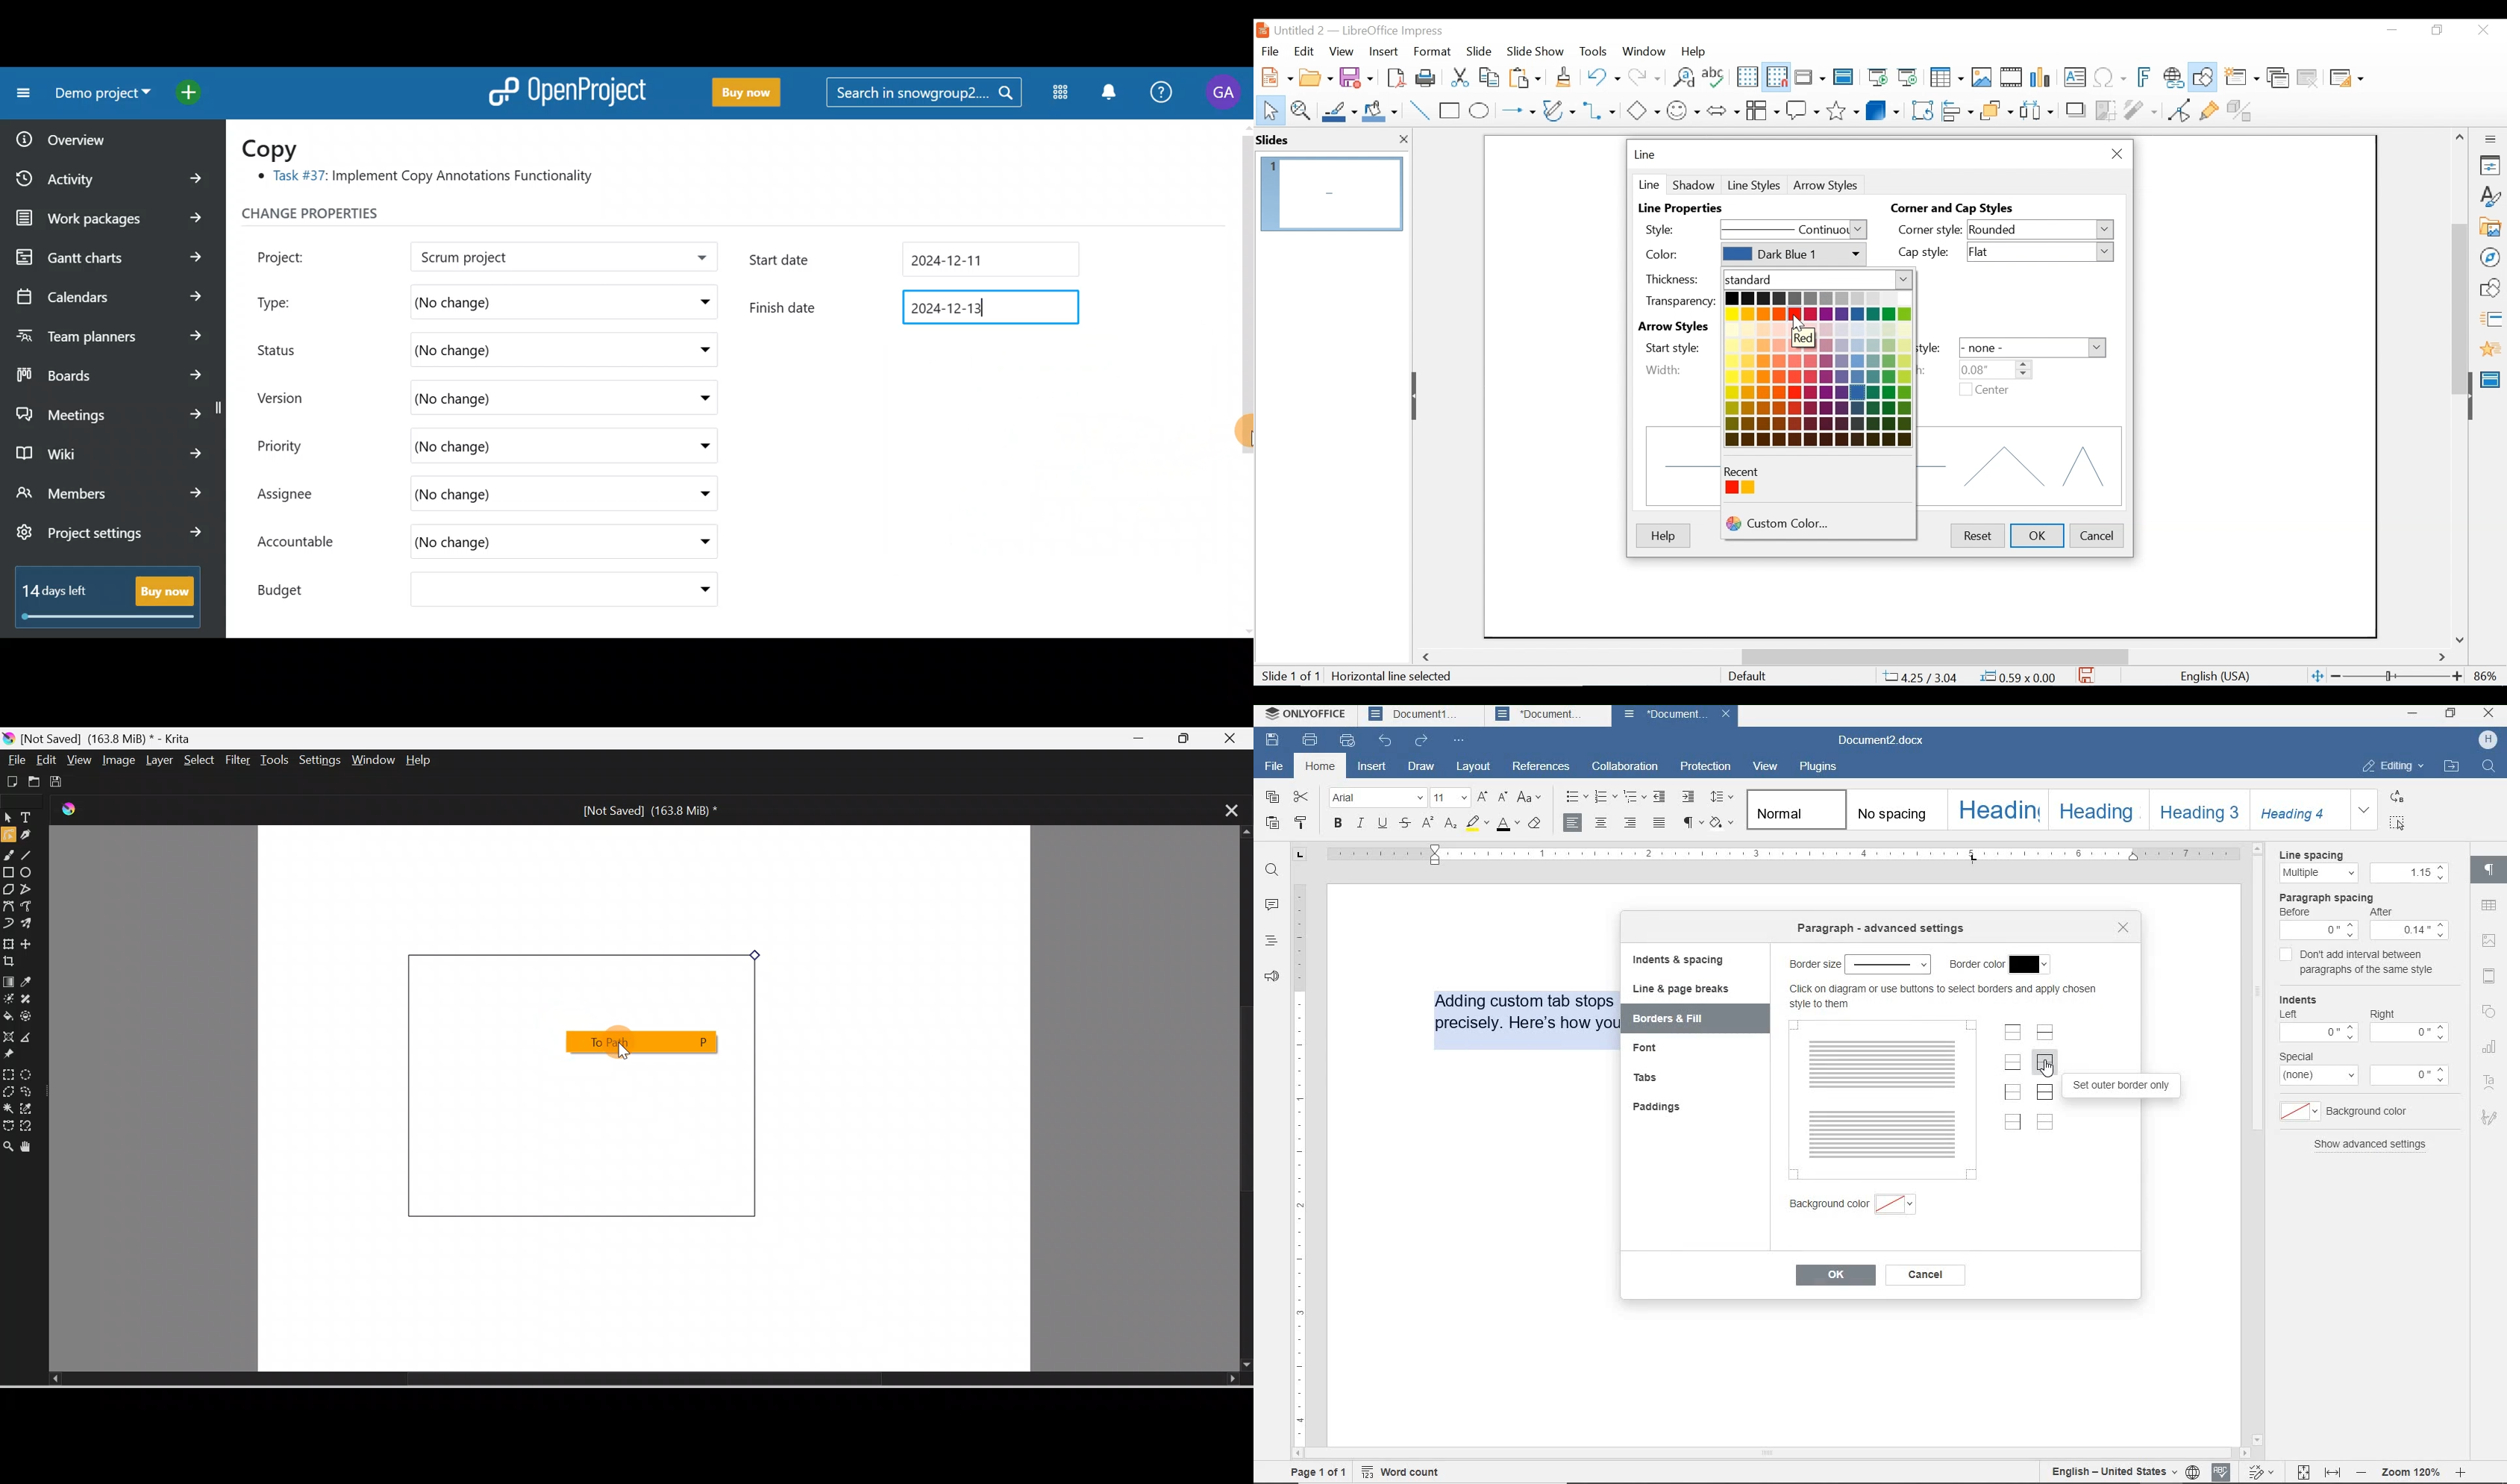 The image size is (2520, 1484). I want to click on Untitled 2 - LibreOffice Impress, so click(1372, 30).